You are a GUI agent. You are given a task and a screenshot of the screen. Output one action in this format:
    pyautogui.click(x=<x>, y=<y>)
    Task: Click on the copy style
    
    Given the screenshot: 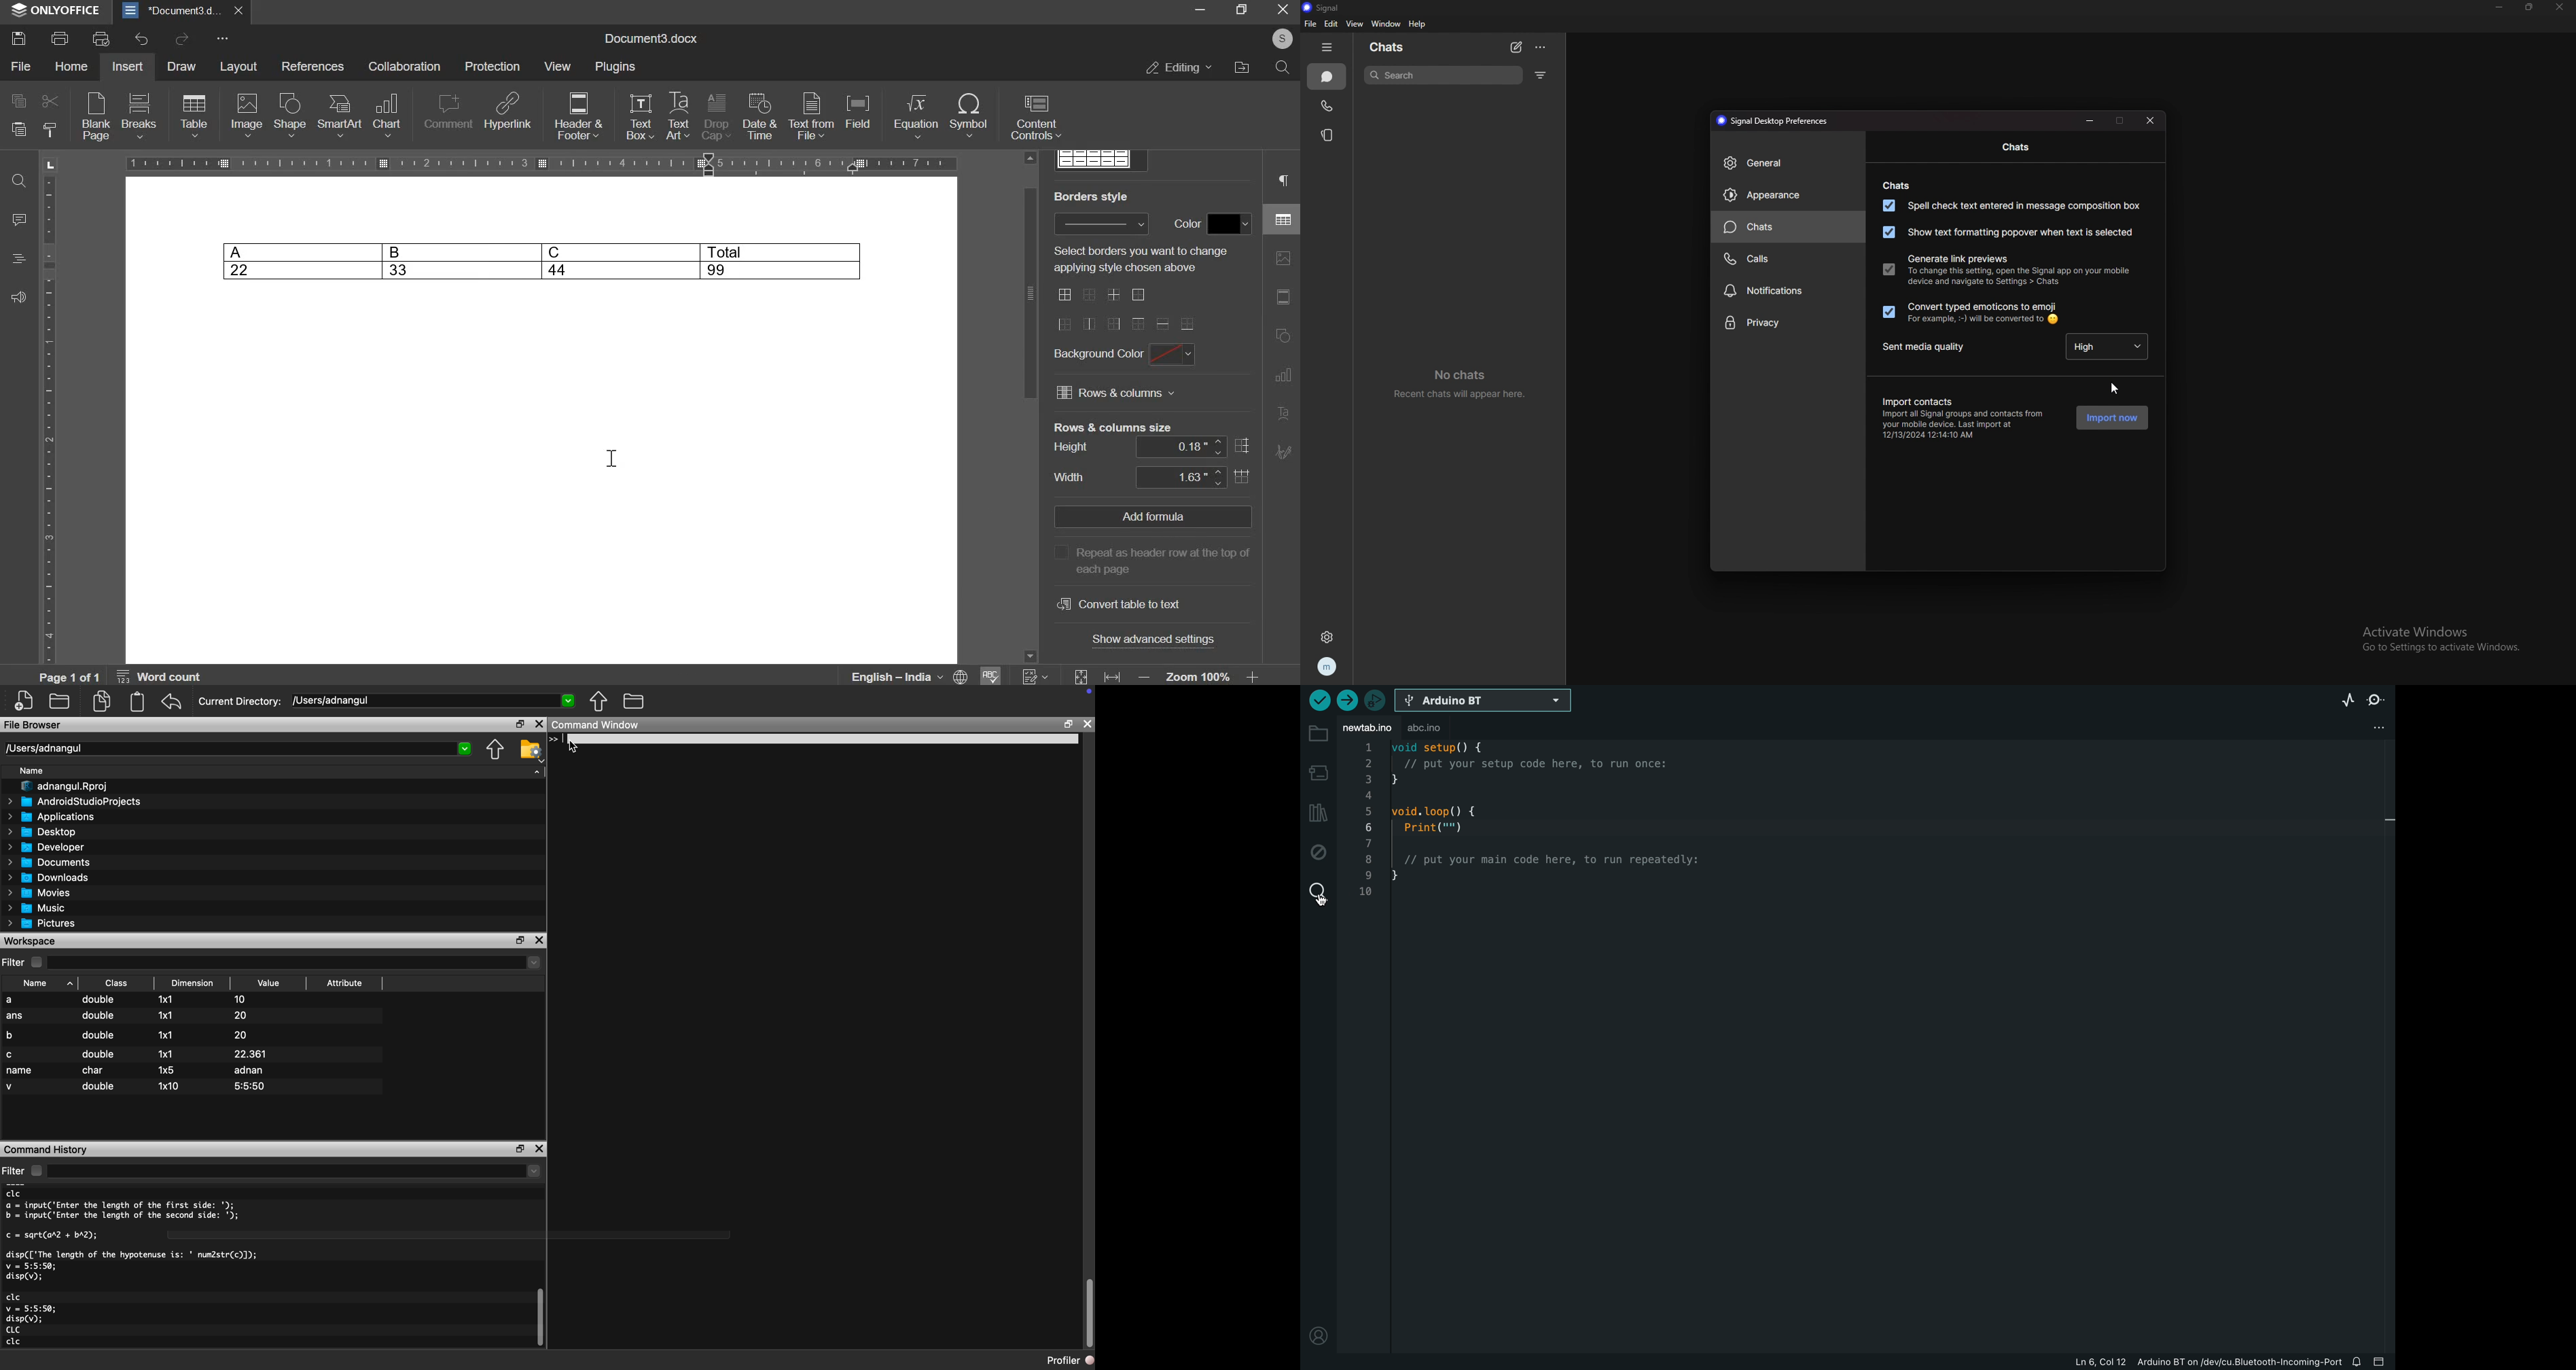 What is the action you would take?
    pyautogui.click(x=50, y=129)
    